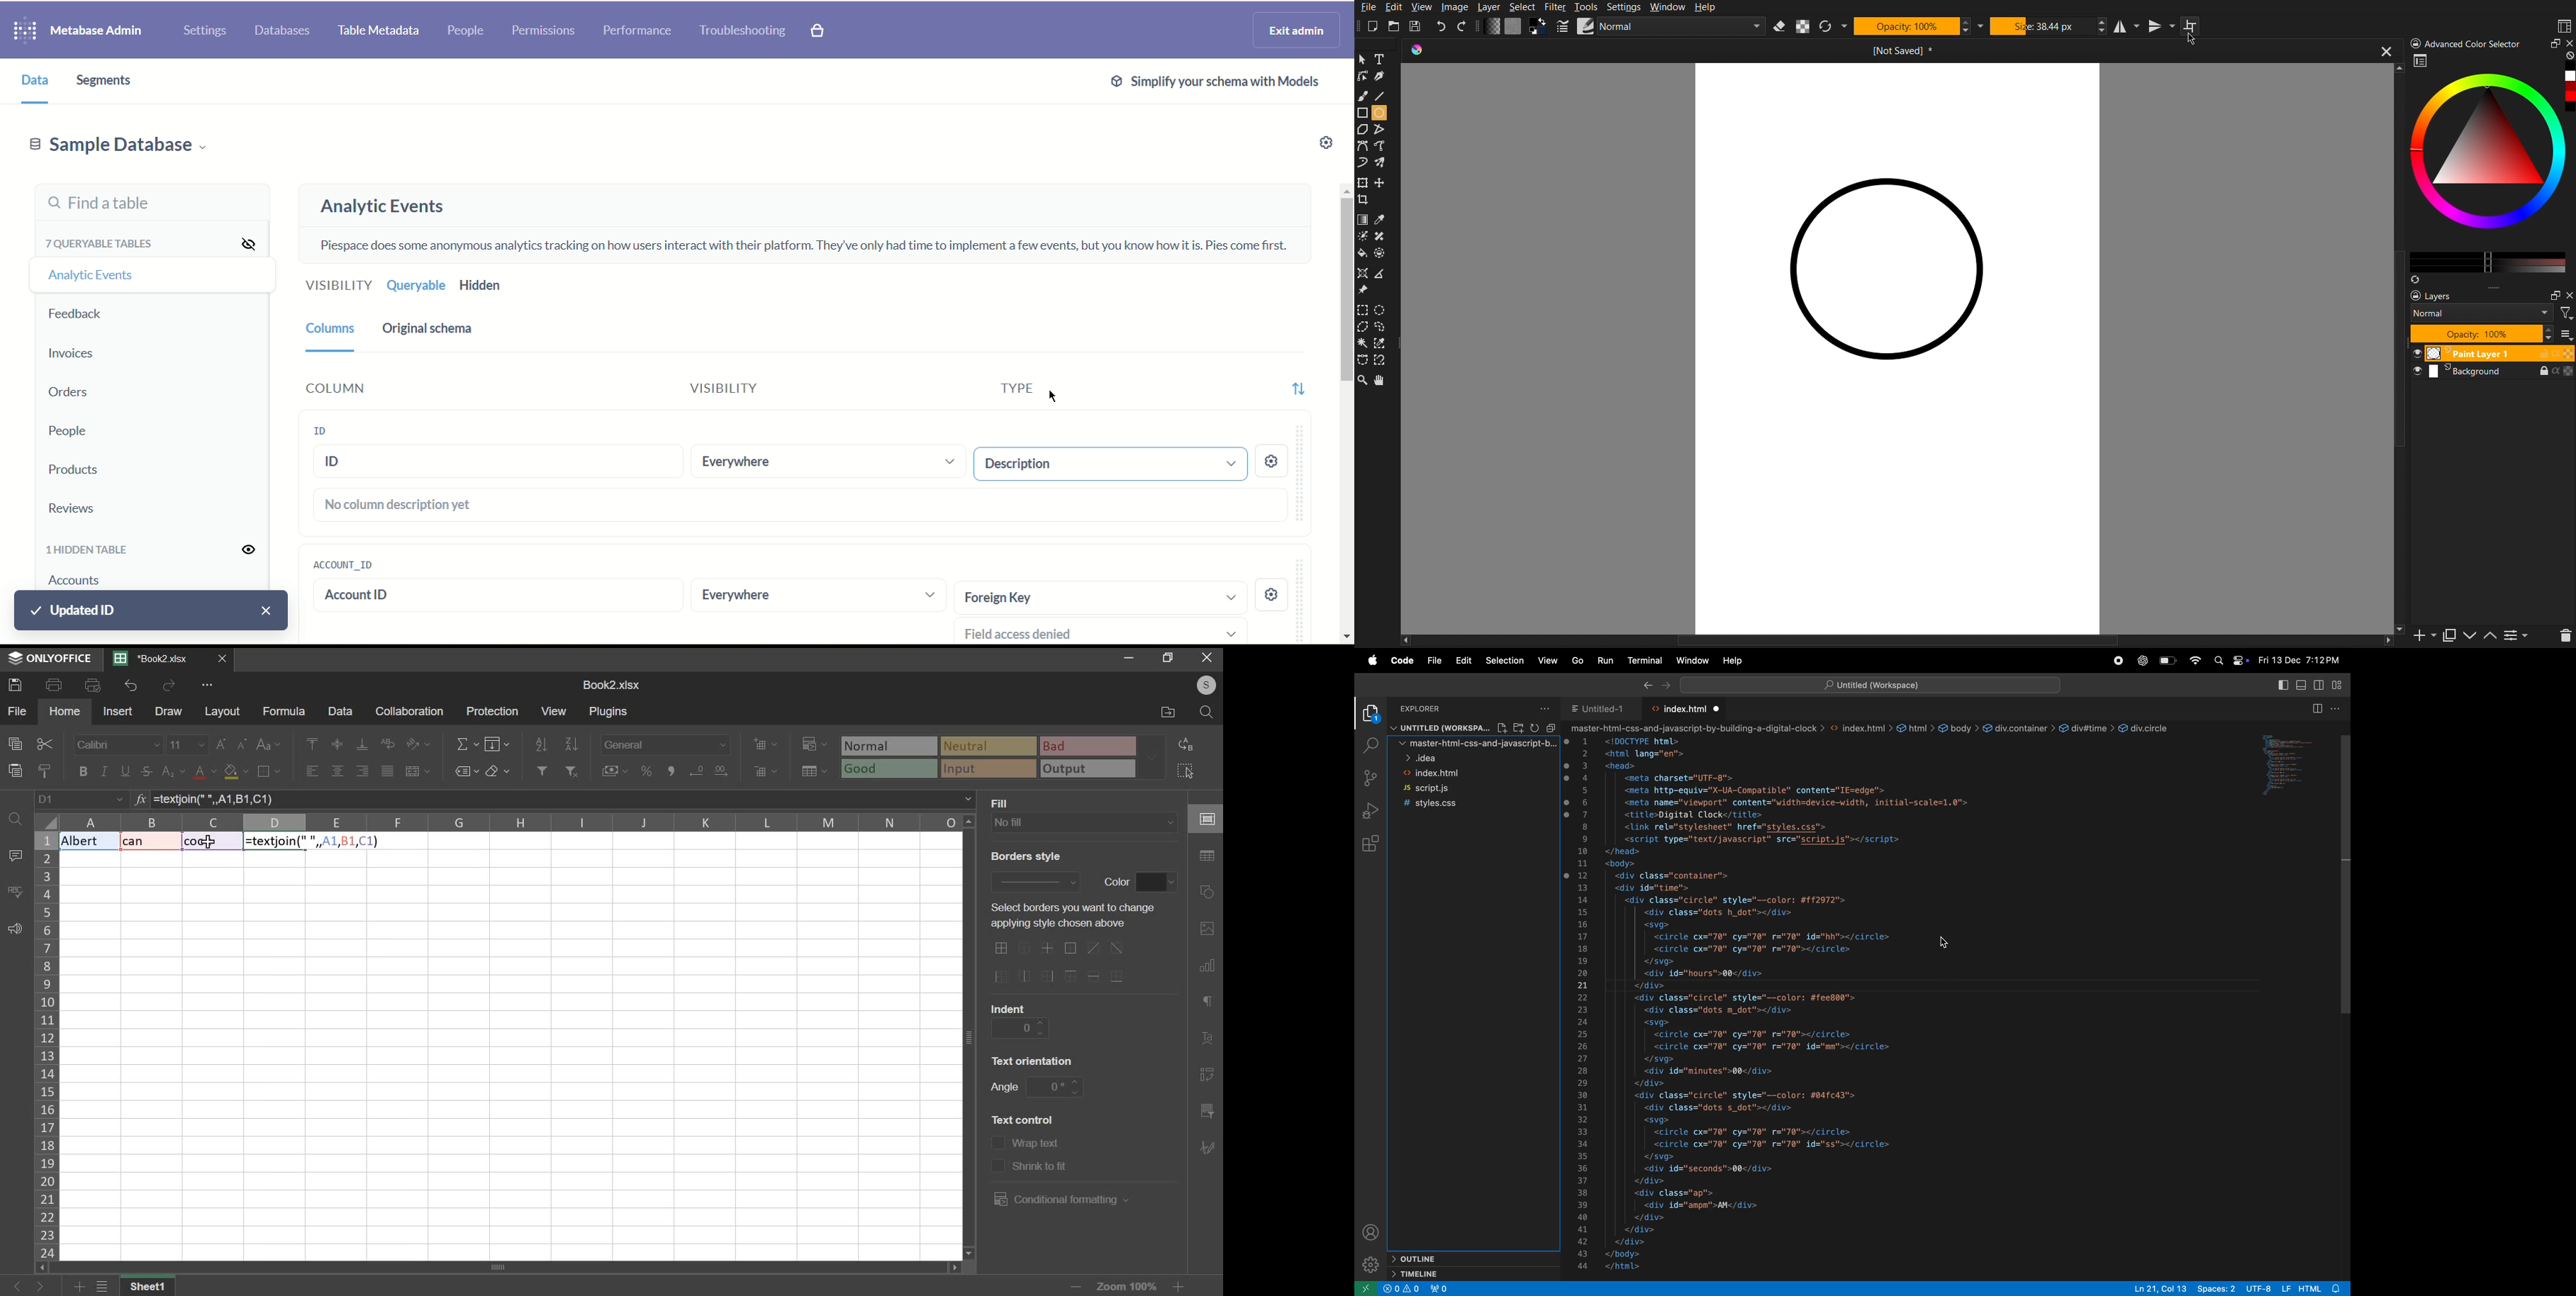  I want to click on Color Tools, so click(1363, 218).